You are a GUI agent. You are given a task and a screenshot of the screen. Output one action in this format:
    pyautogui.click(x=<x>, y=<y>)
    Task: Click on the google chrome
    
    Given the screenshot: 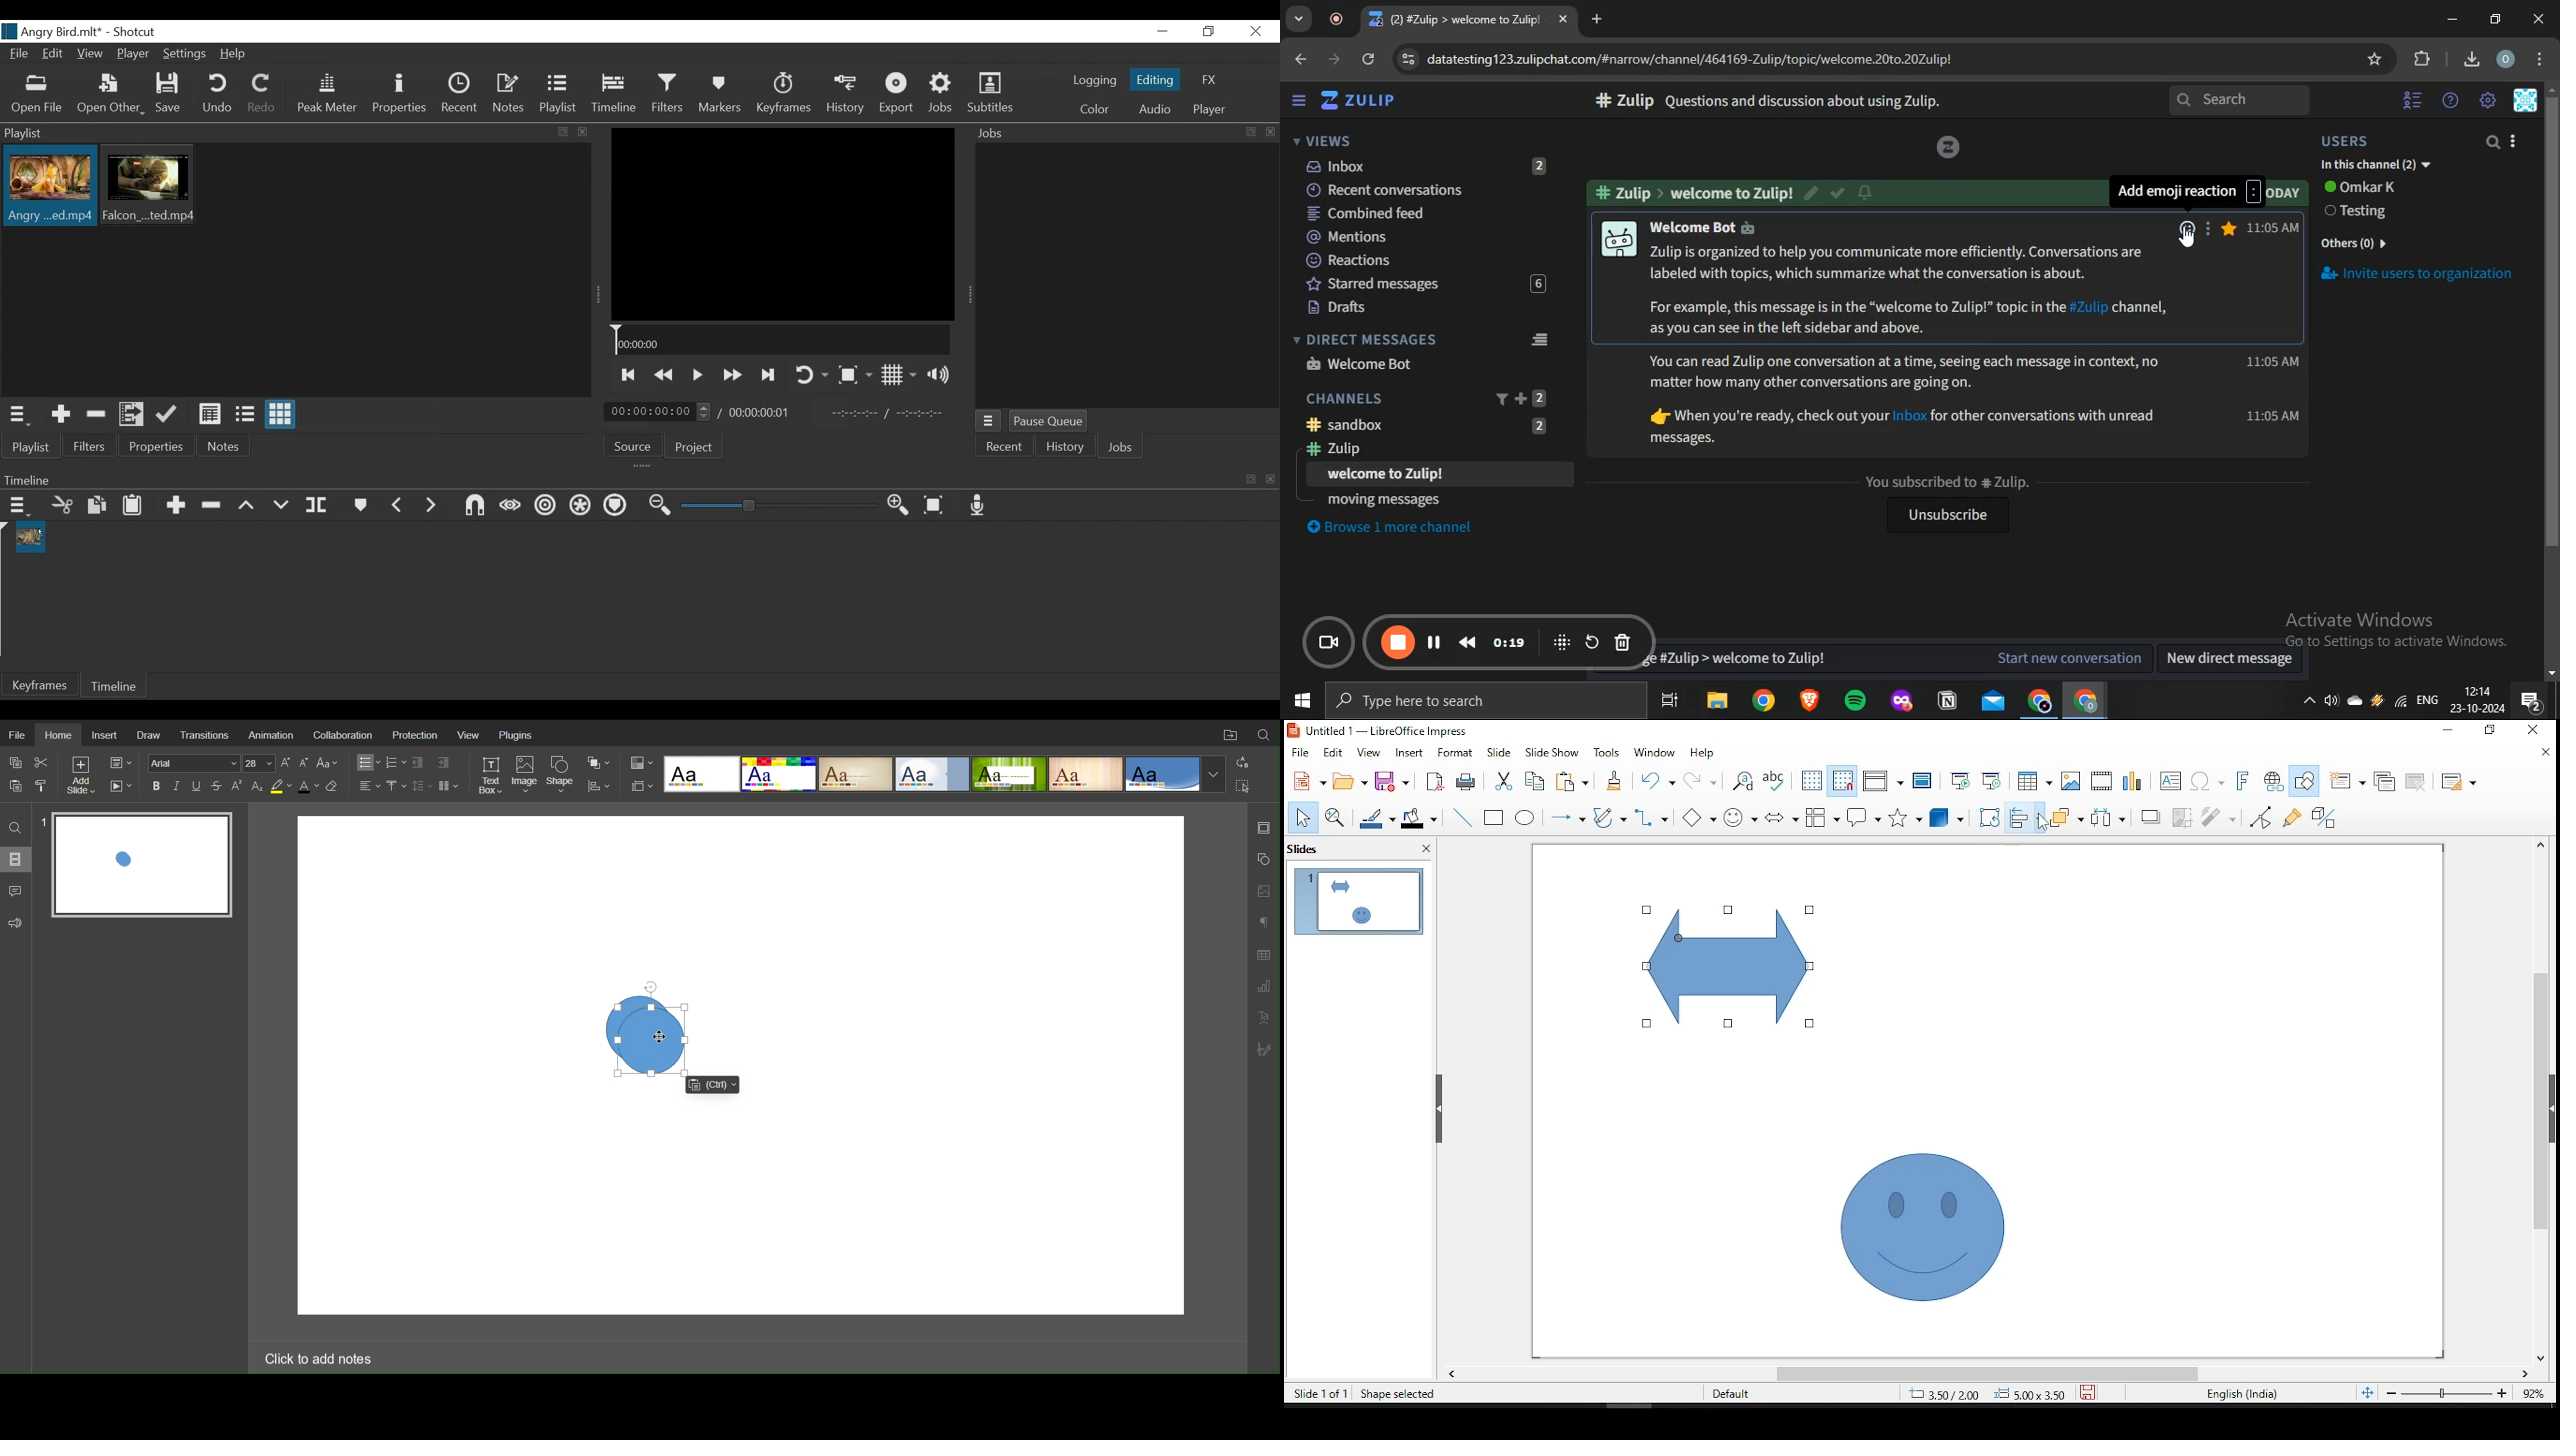 What is the action you would take?
    pyautogui.click(x=1763, y=702)
    